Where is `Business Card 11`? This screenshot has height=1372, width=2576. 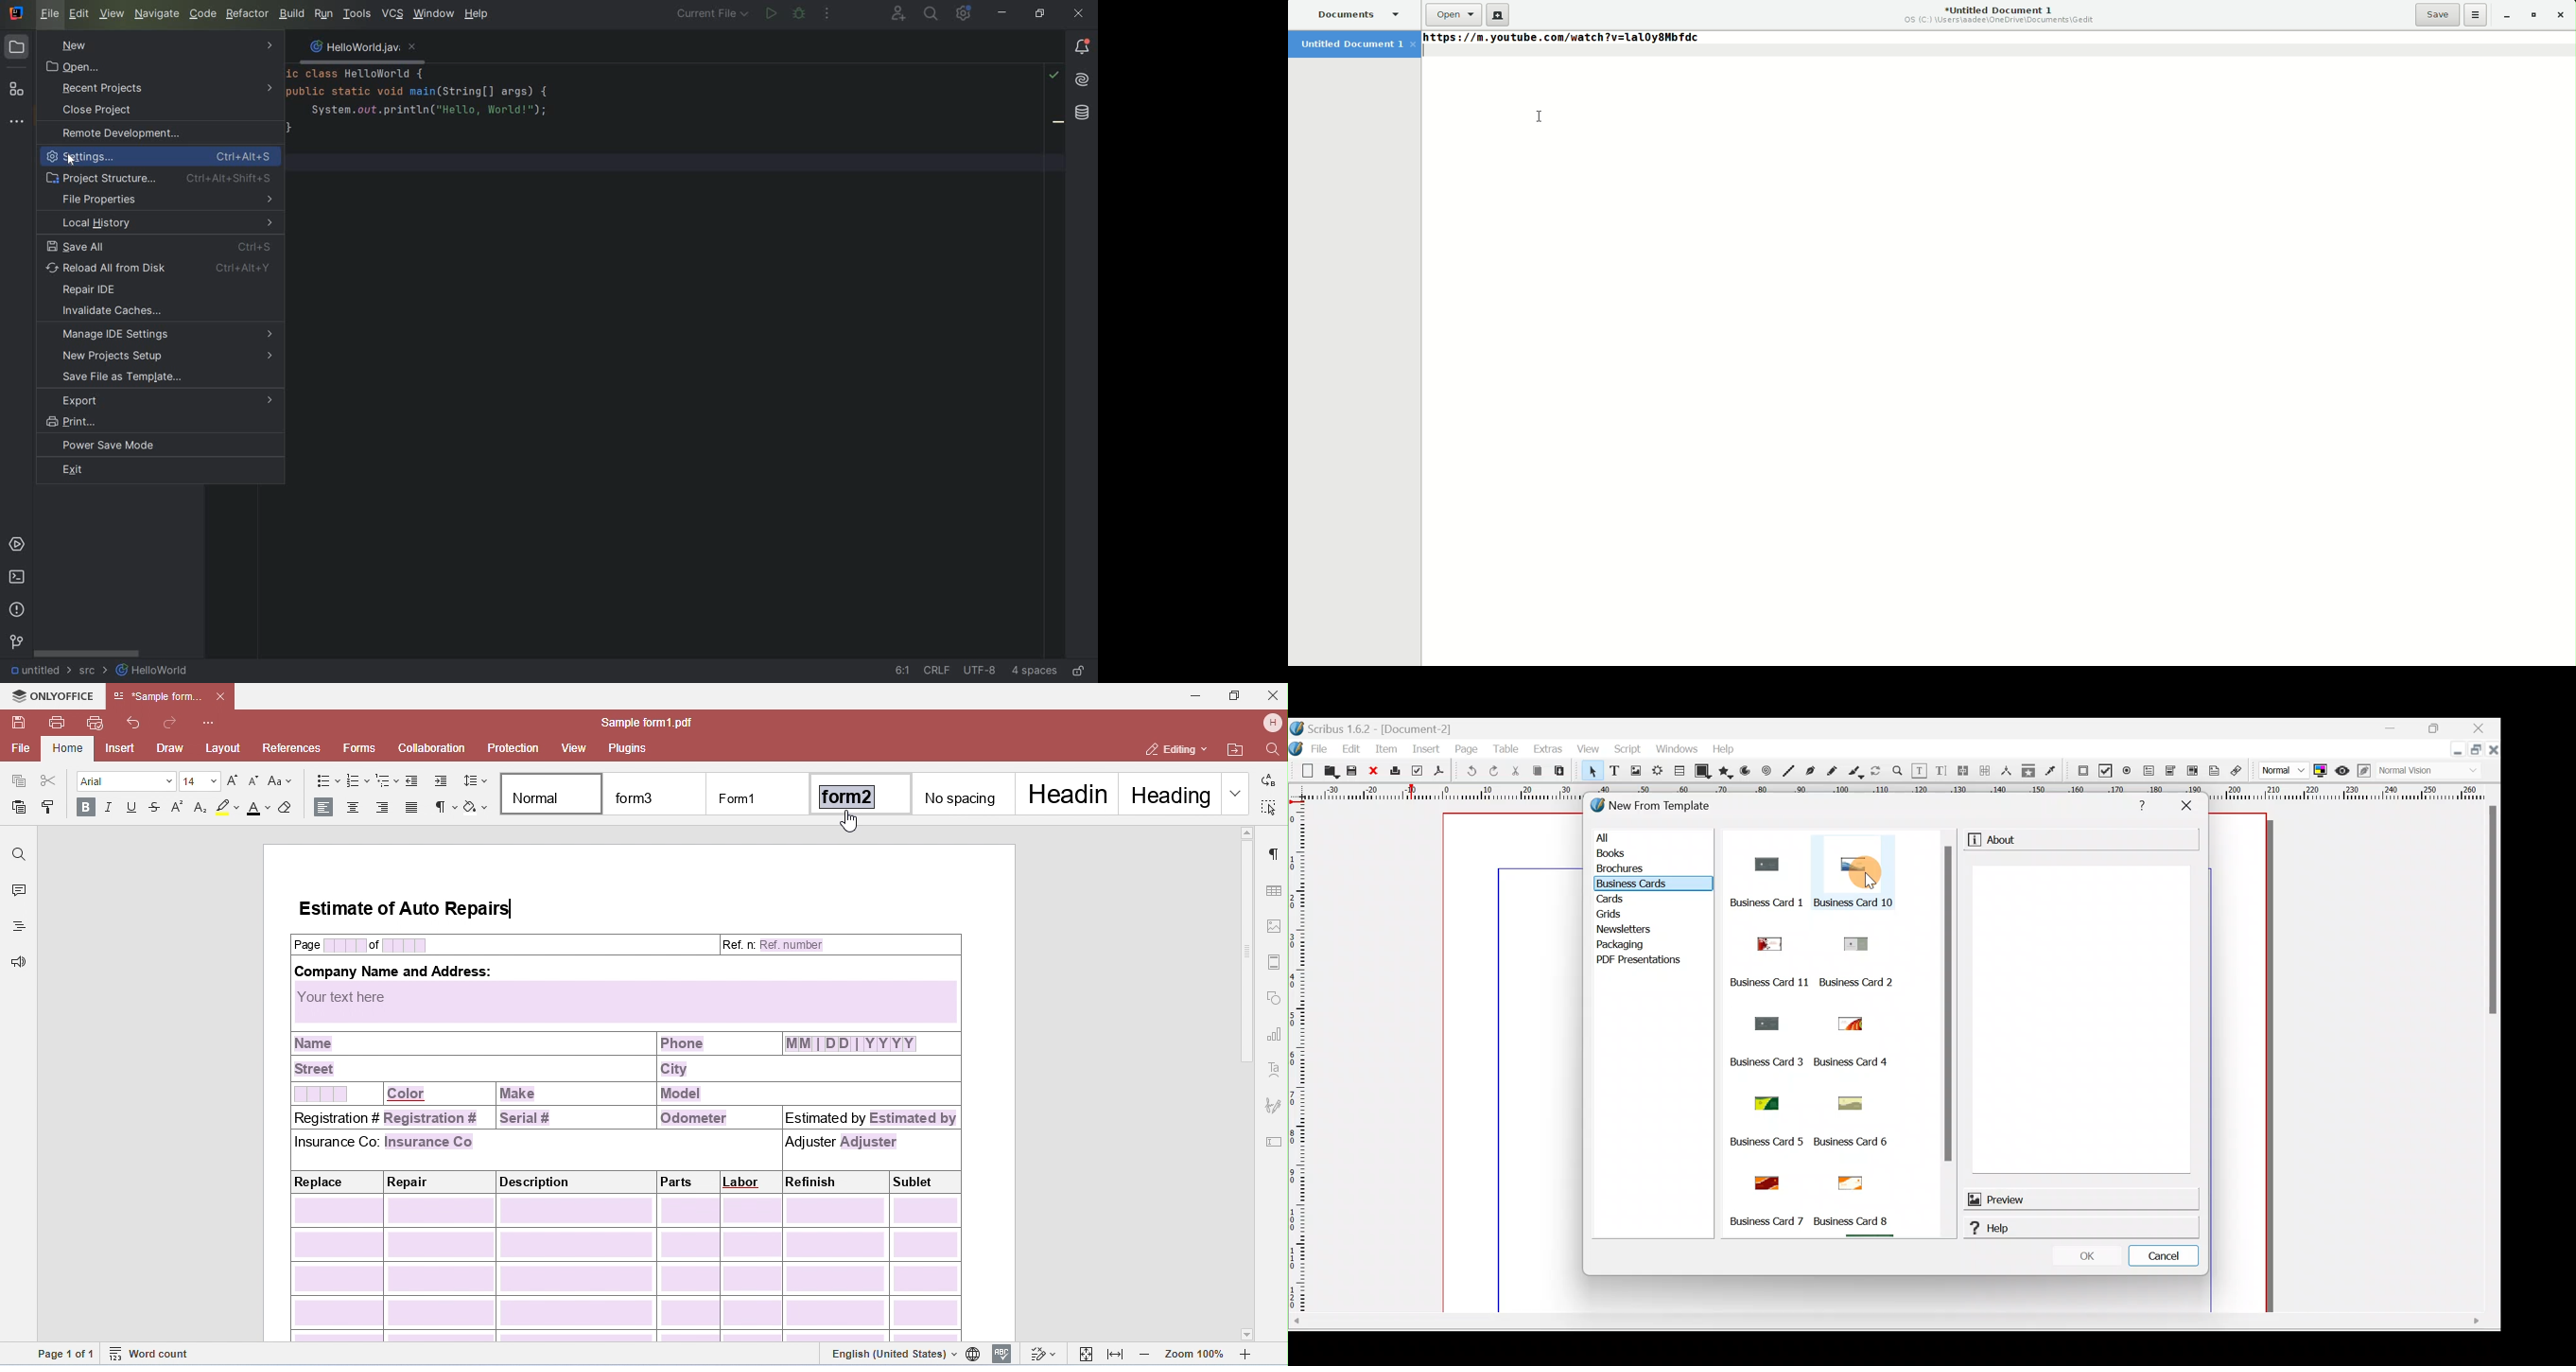 Business Card 11 is located at coordinates (1768, 981).